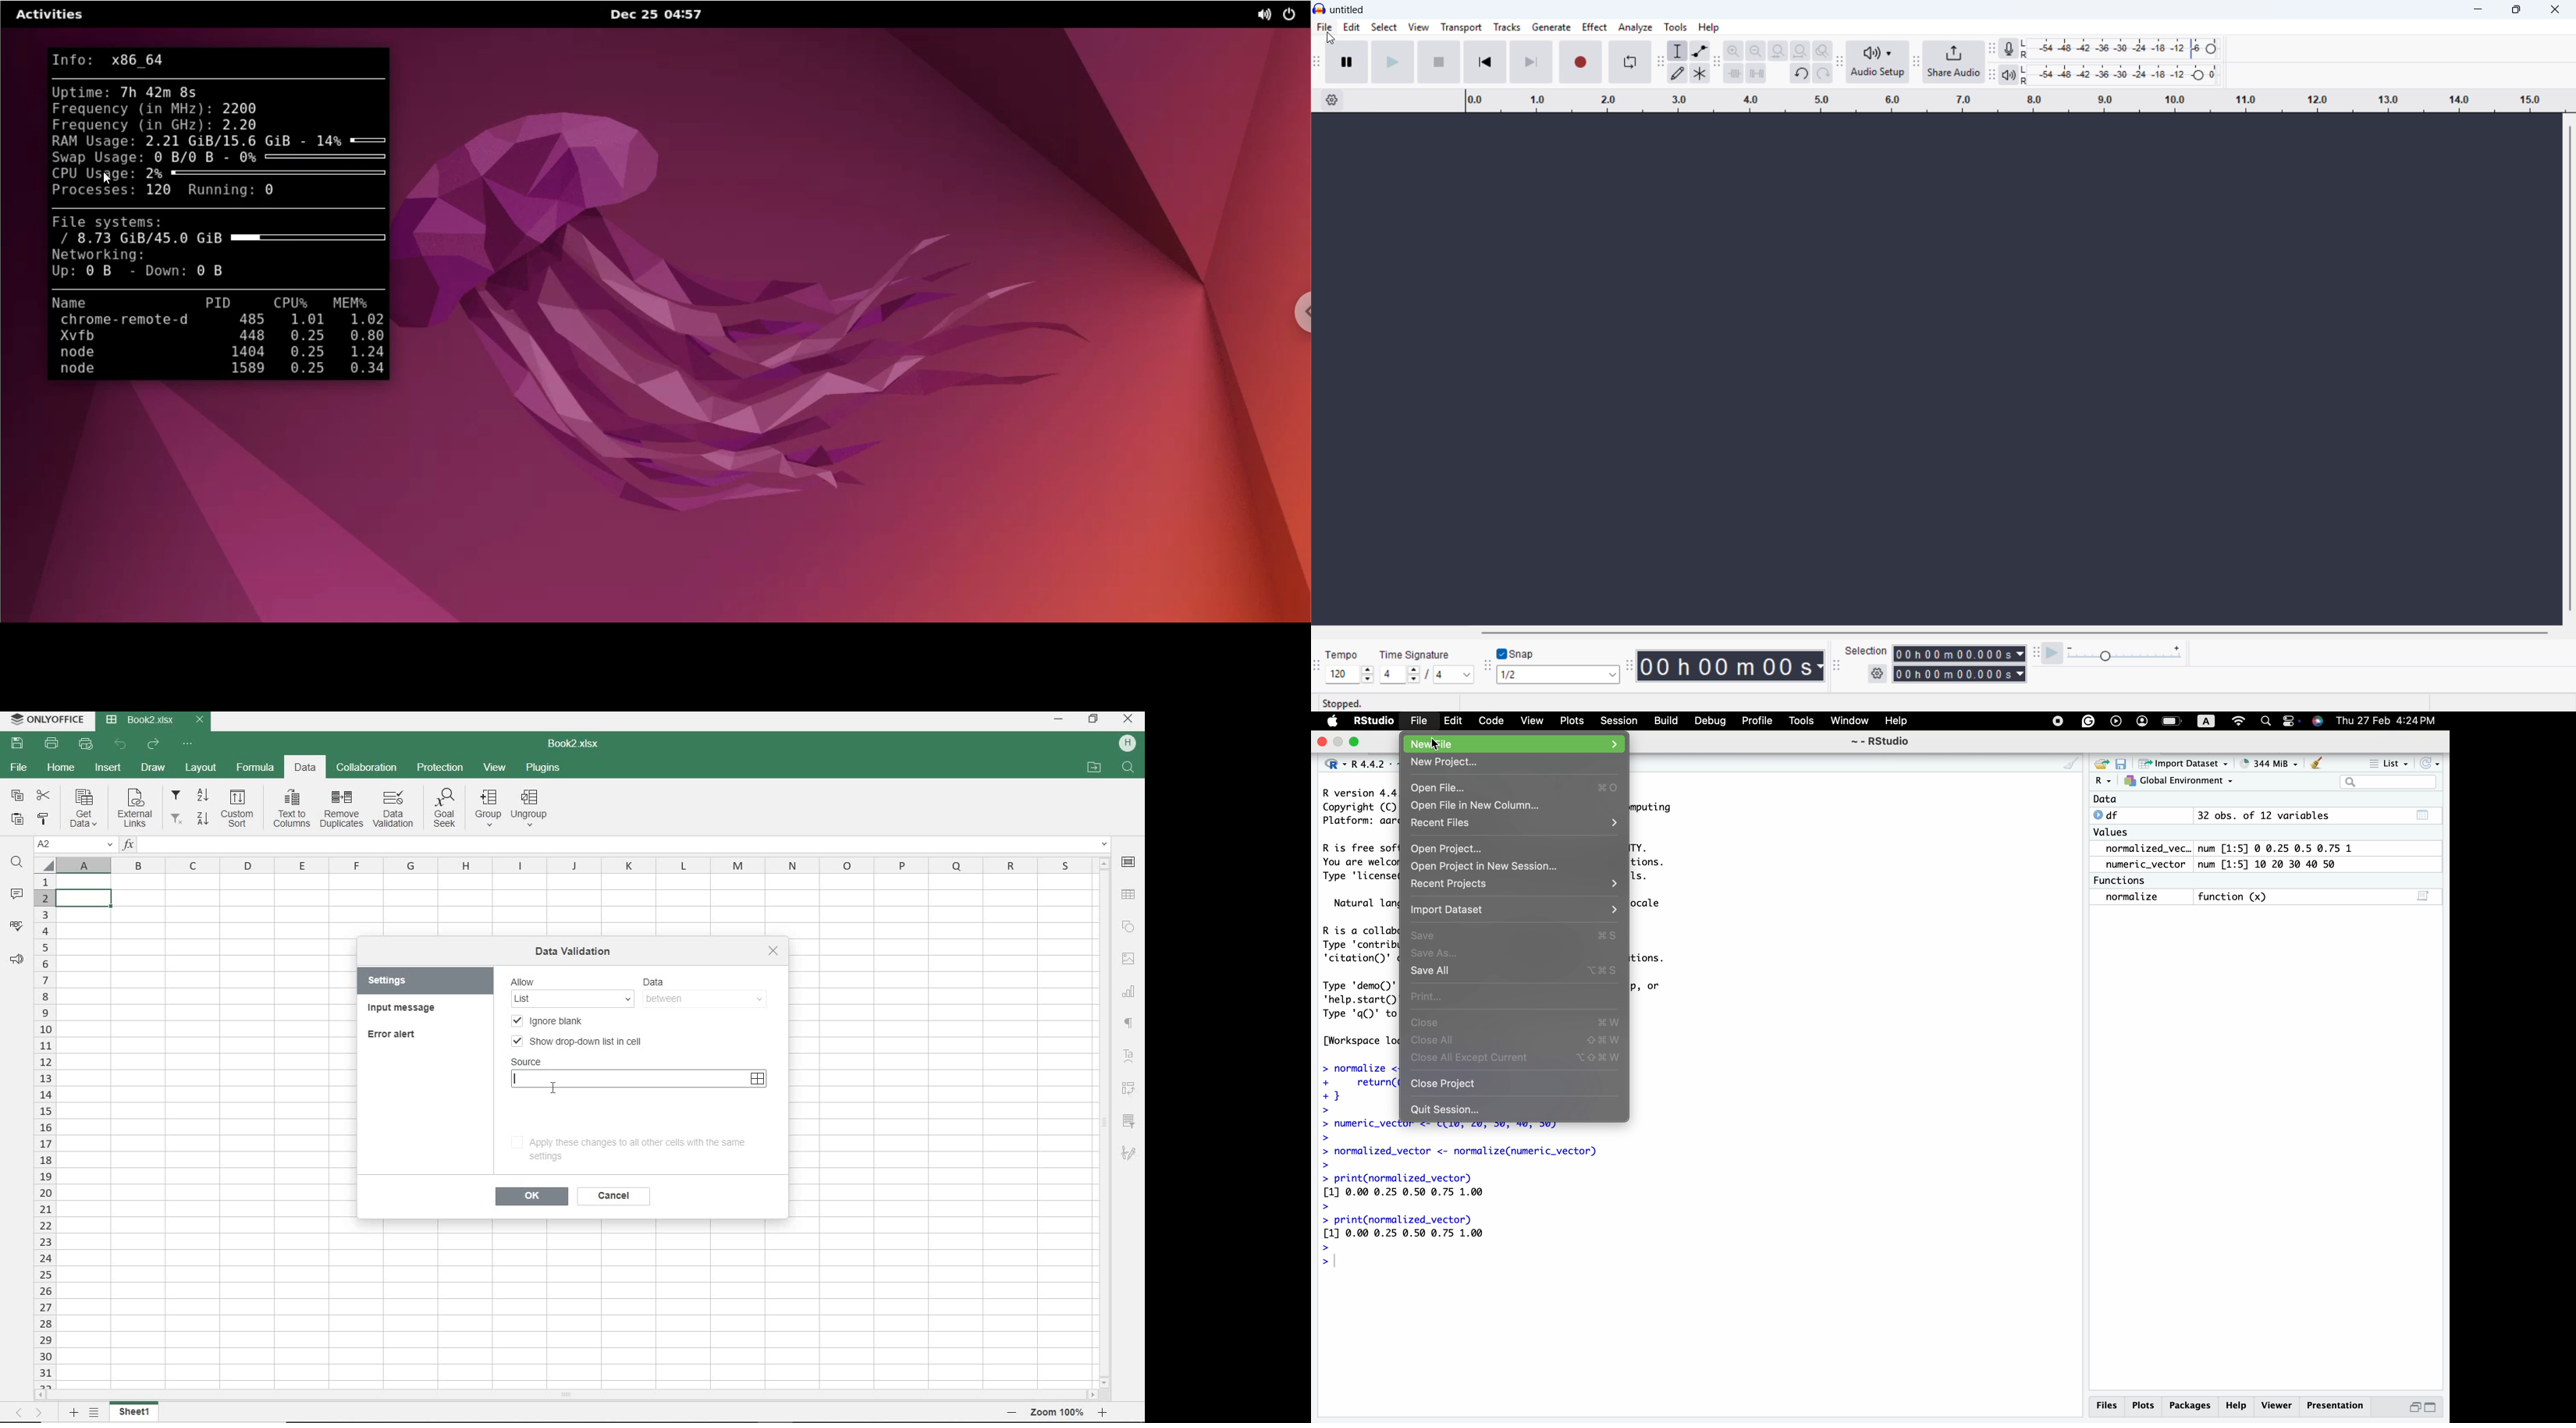  Describe the element at coordinates (1418, 27) in the screenshot. I see `view ` at that location.